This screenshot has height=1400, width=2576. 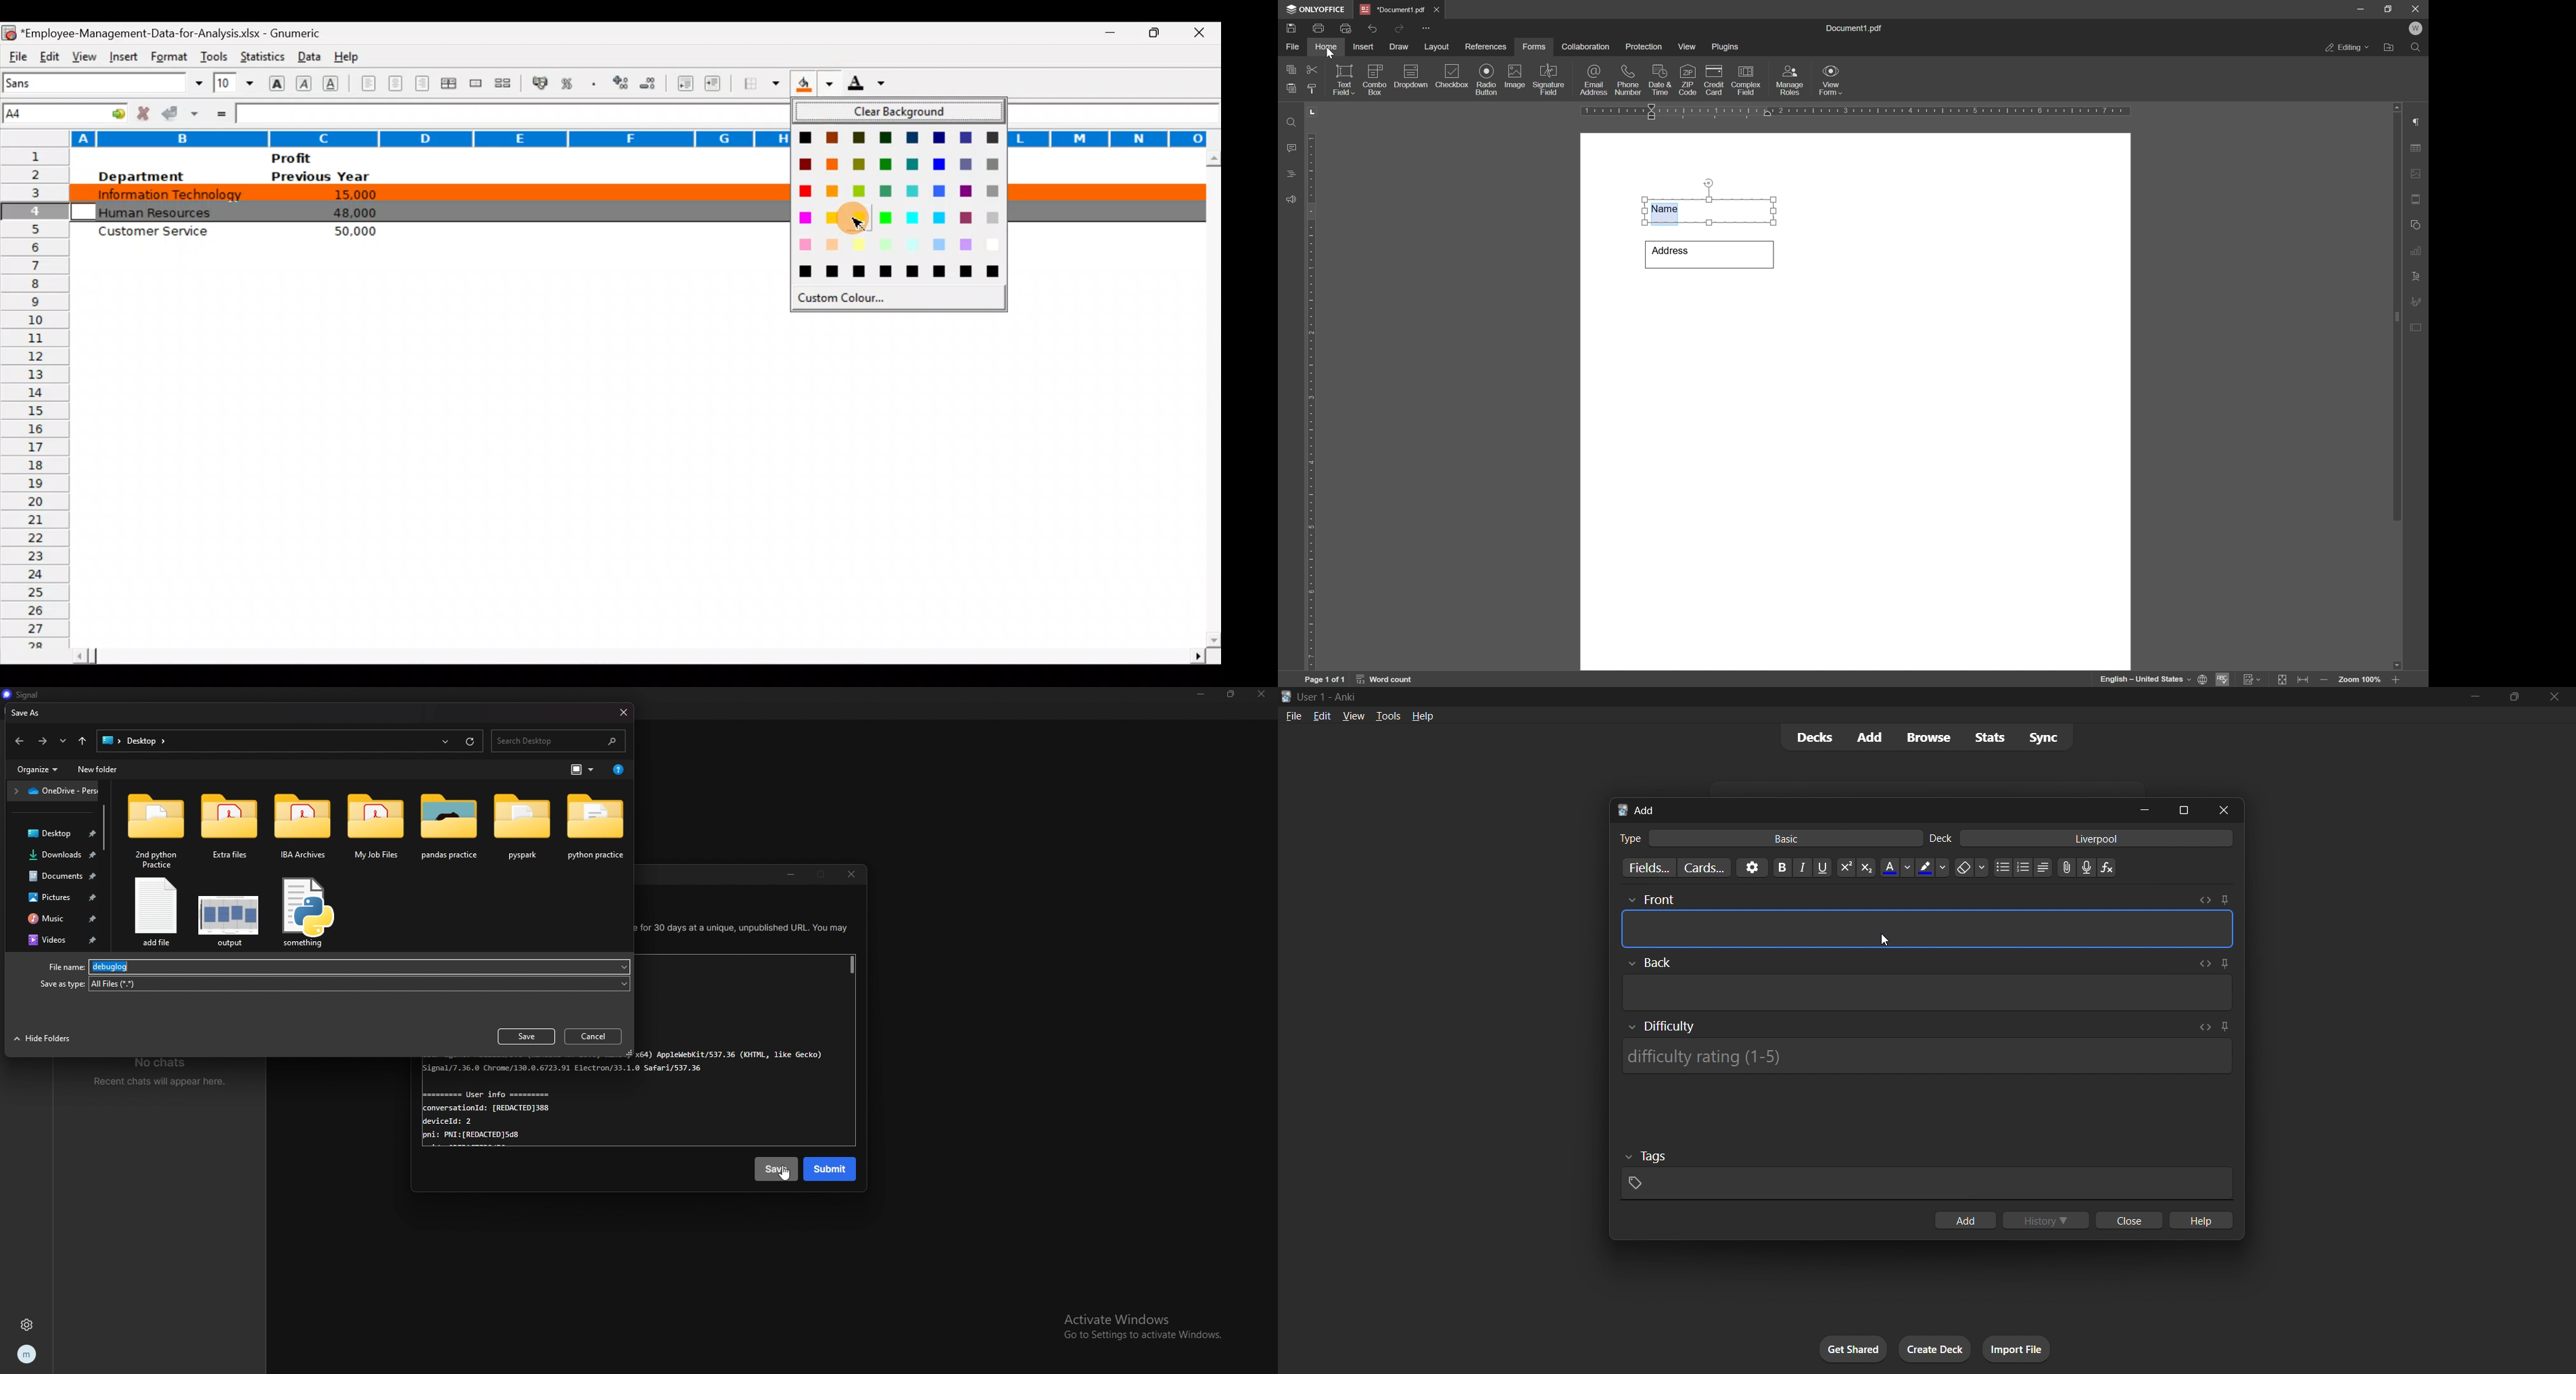 What do you see at coordinates (2043, 736) in the screenshot?
I see `sync` at bounding box center [2043, 736].